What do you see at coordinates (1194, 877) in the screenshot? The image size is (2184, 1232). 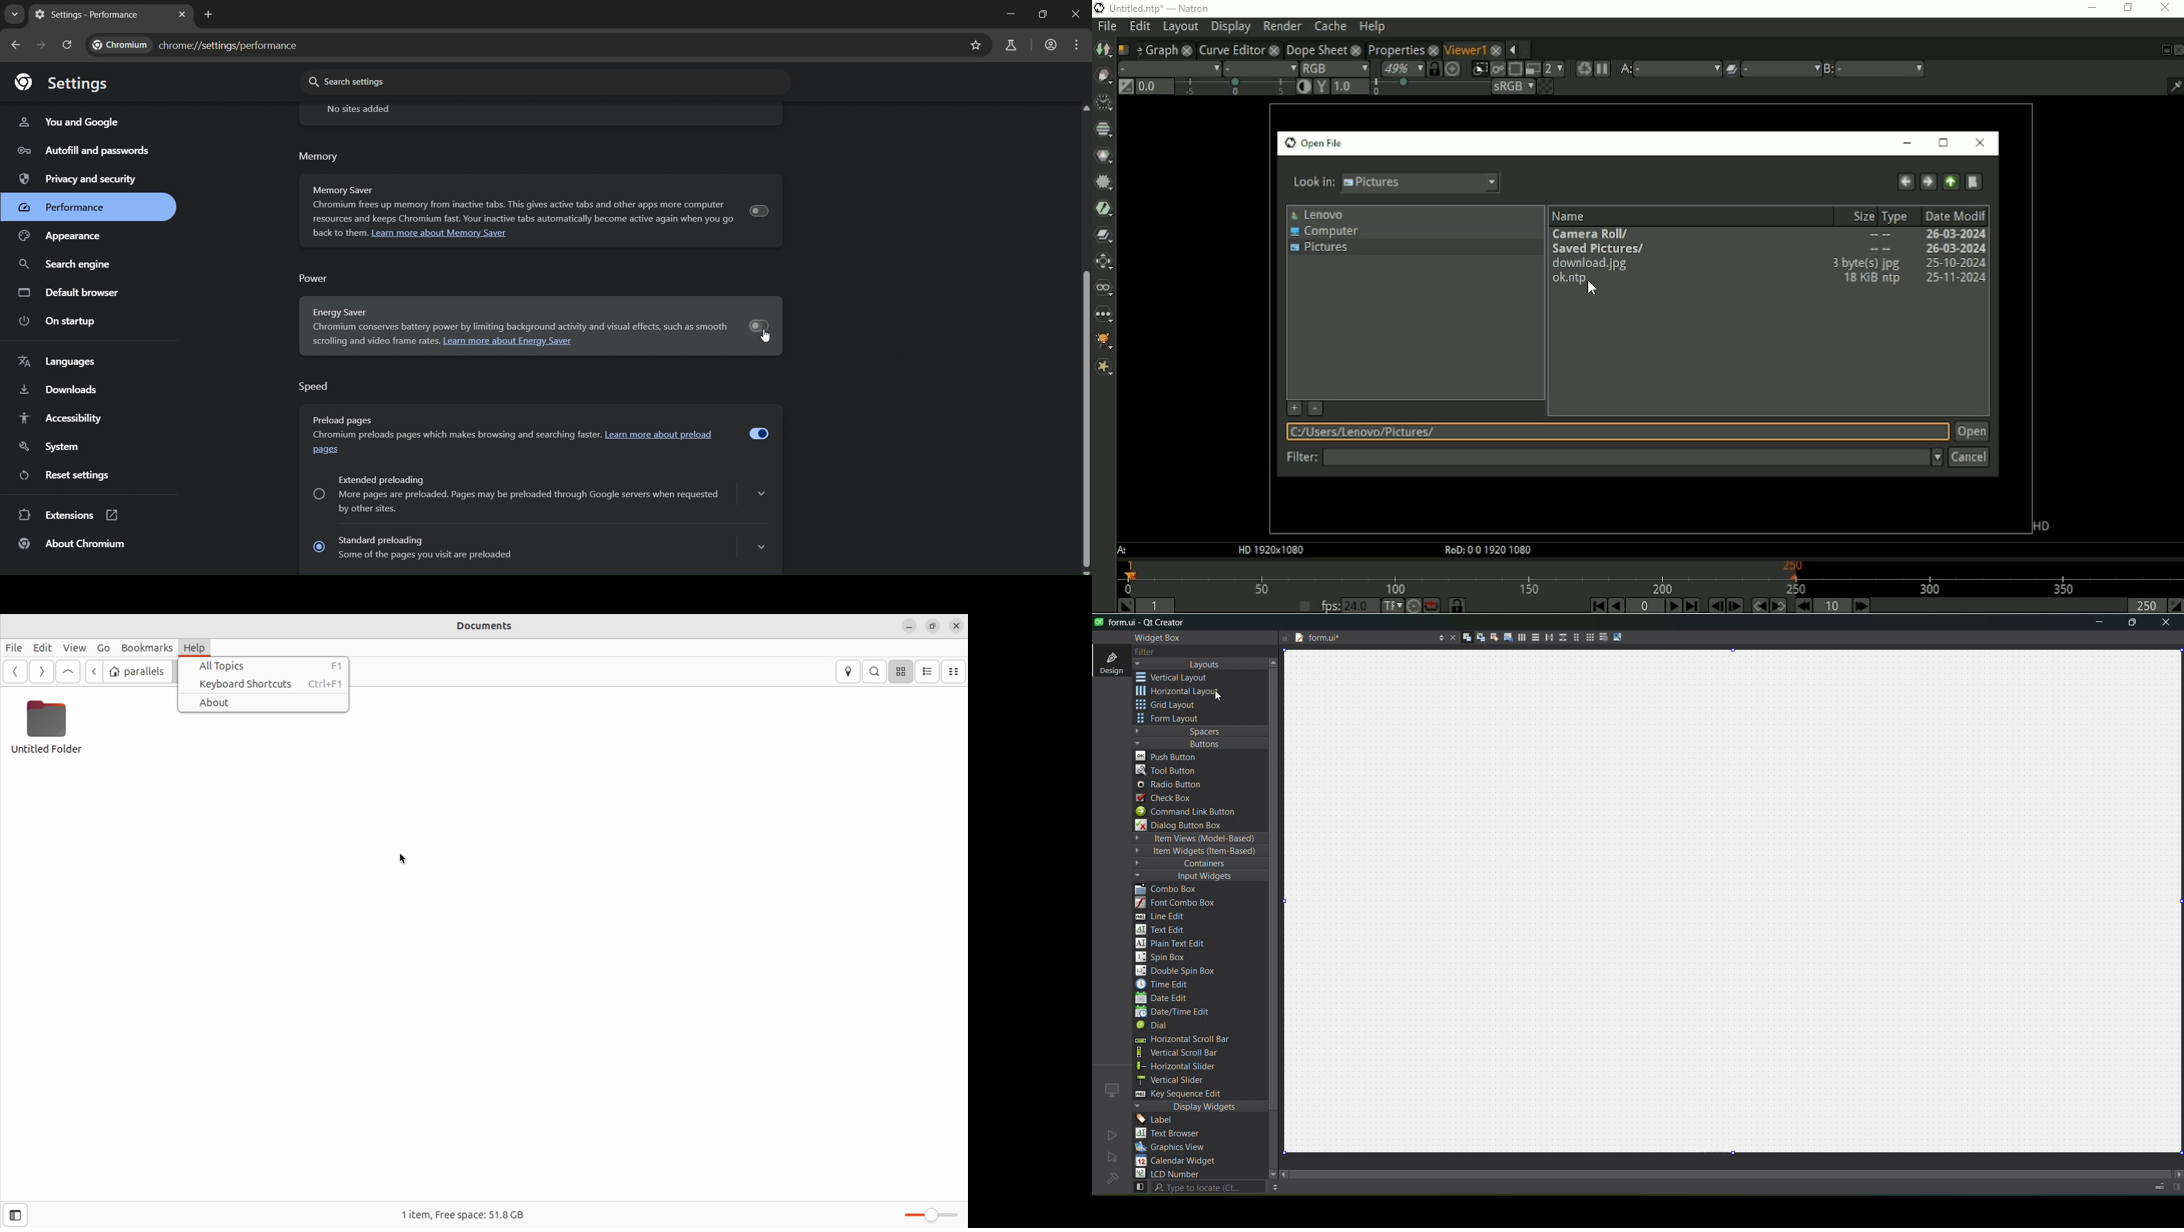 I see `input widgets` at bounding box center [1194, 877].